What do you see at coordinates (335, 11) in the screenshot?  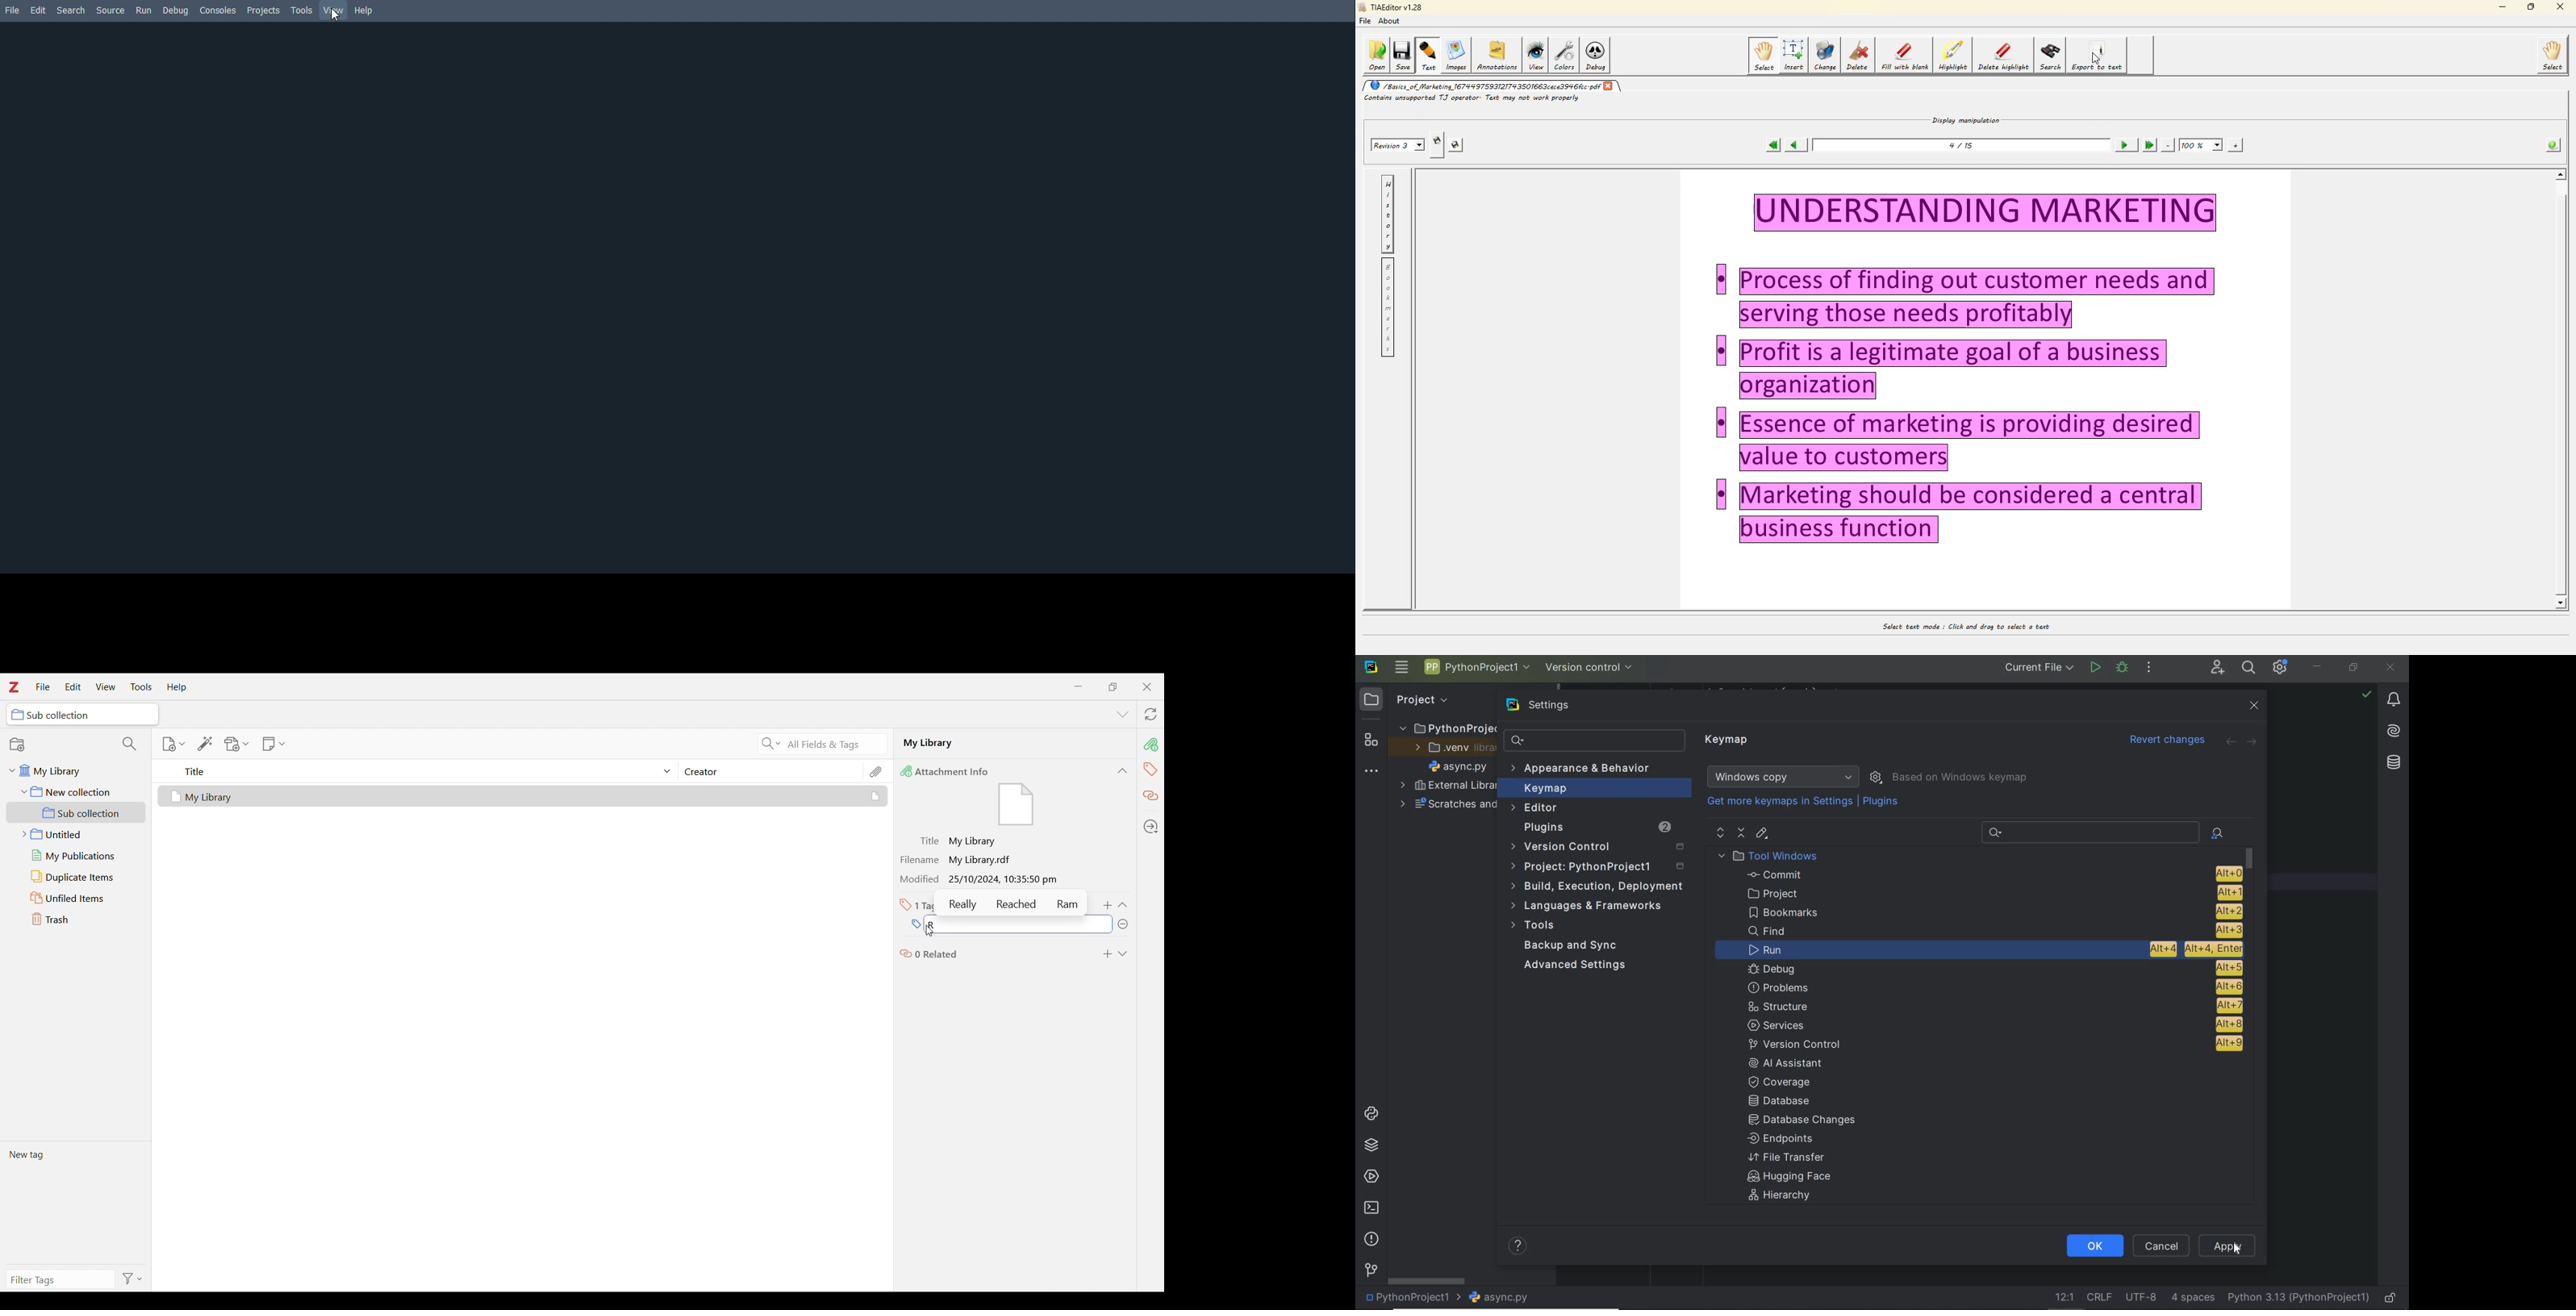 I see `View` at bounding box center [335, 11].